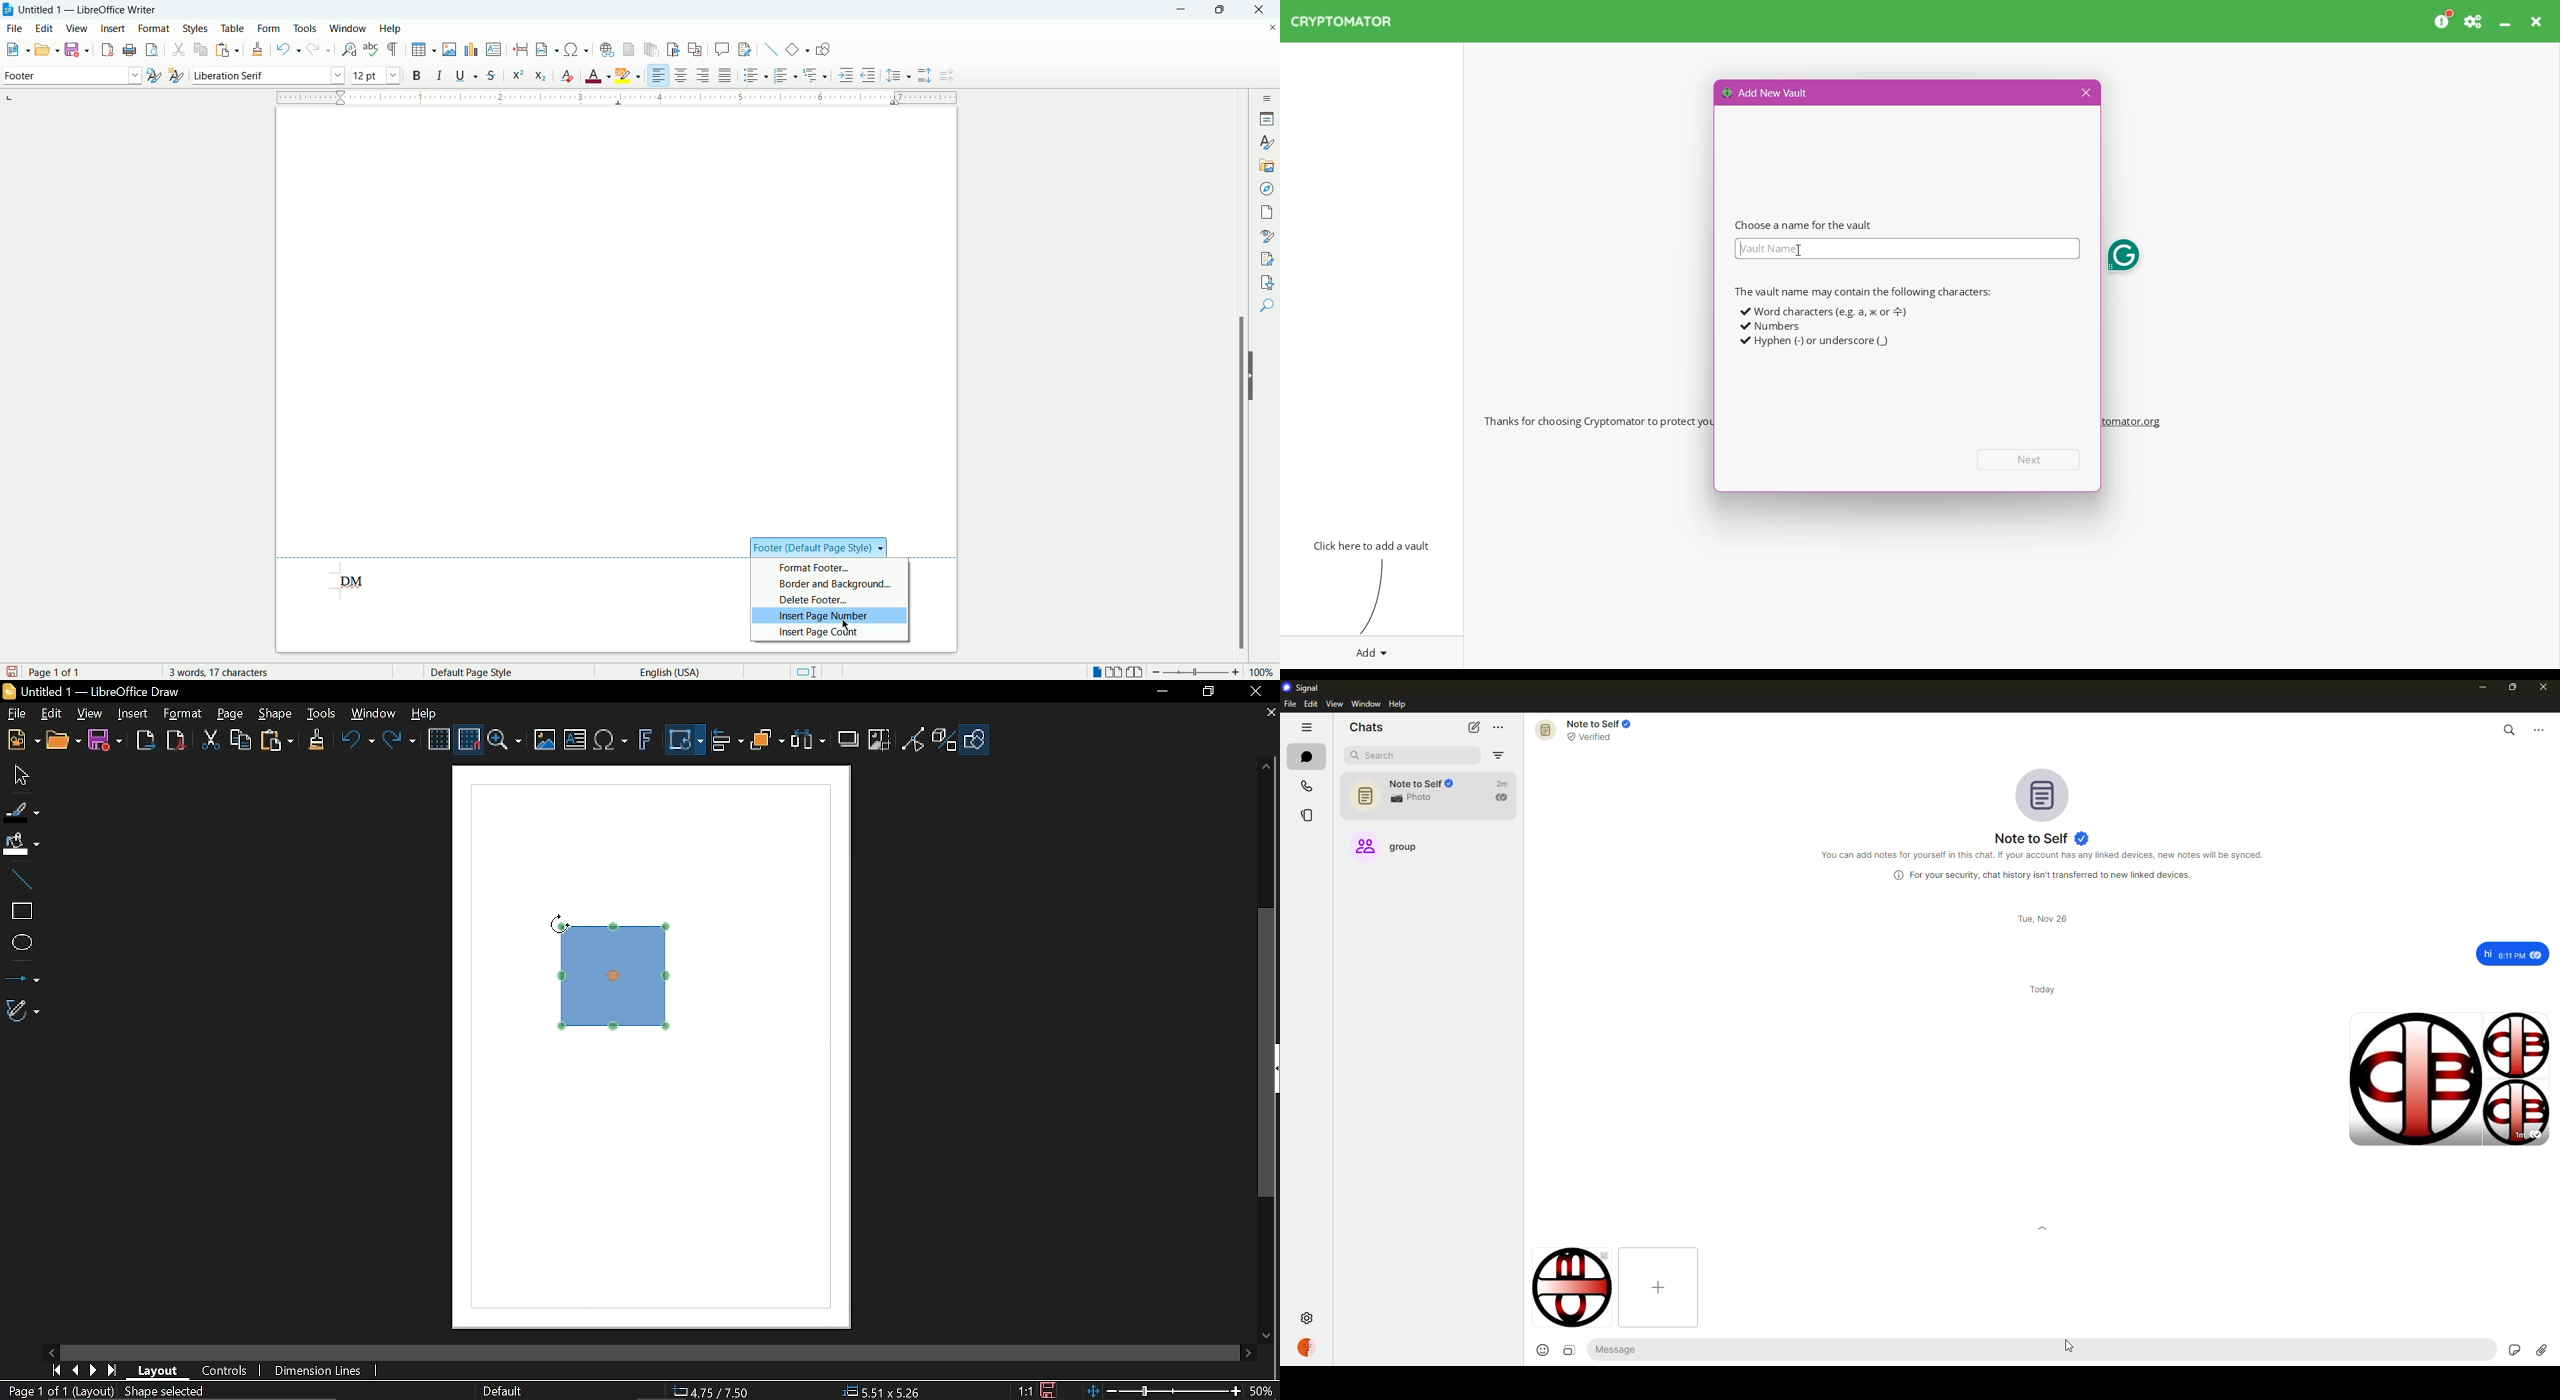 This screenshot has width=2576, height=1400. What do you see at coordinates (1268, 142) in the screenshot?
I see `styles` at bounding box center [1268, 142].